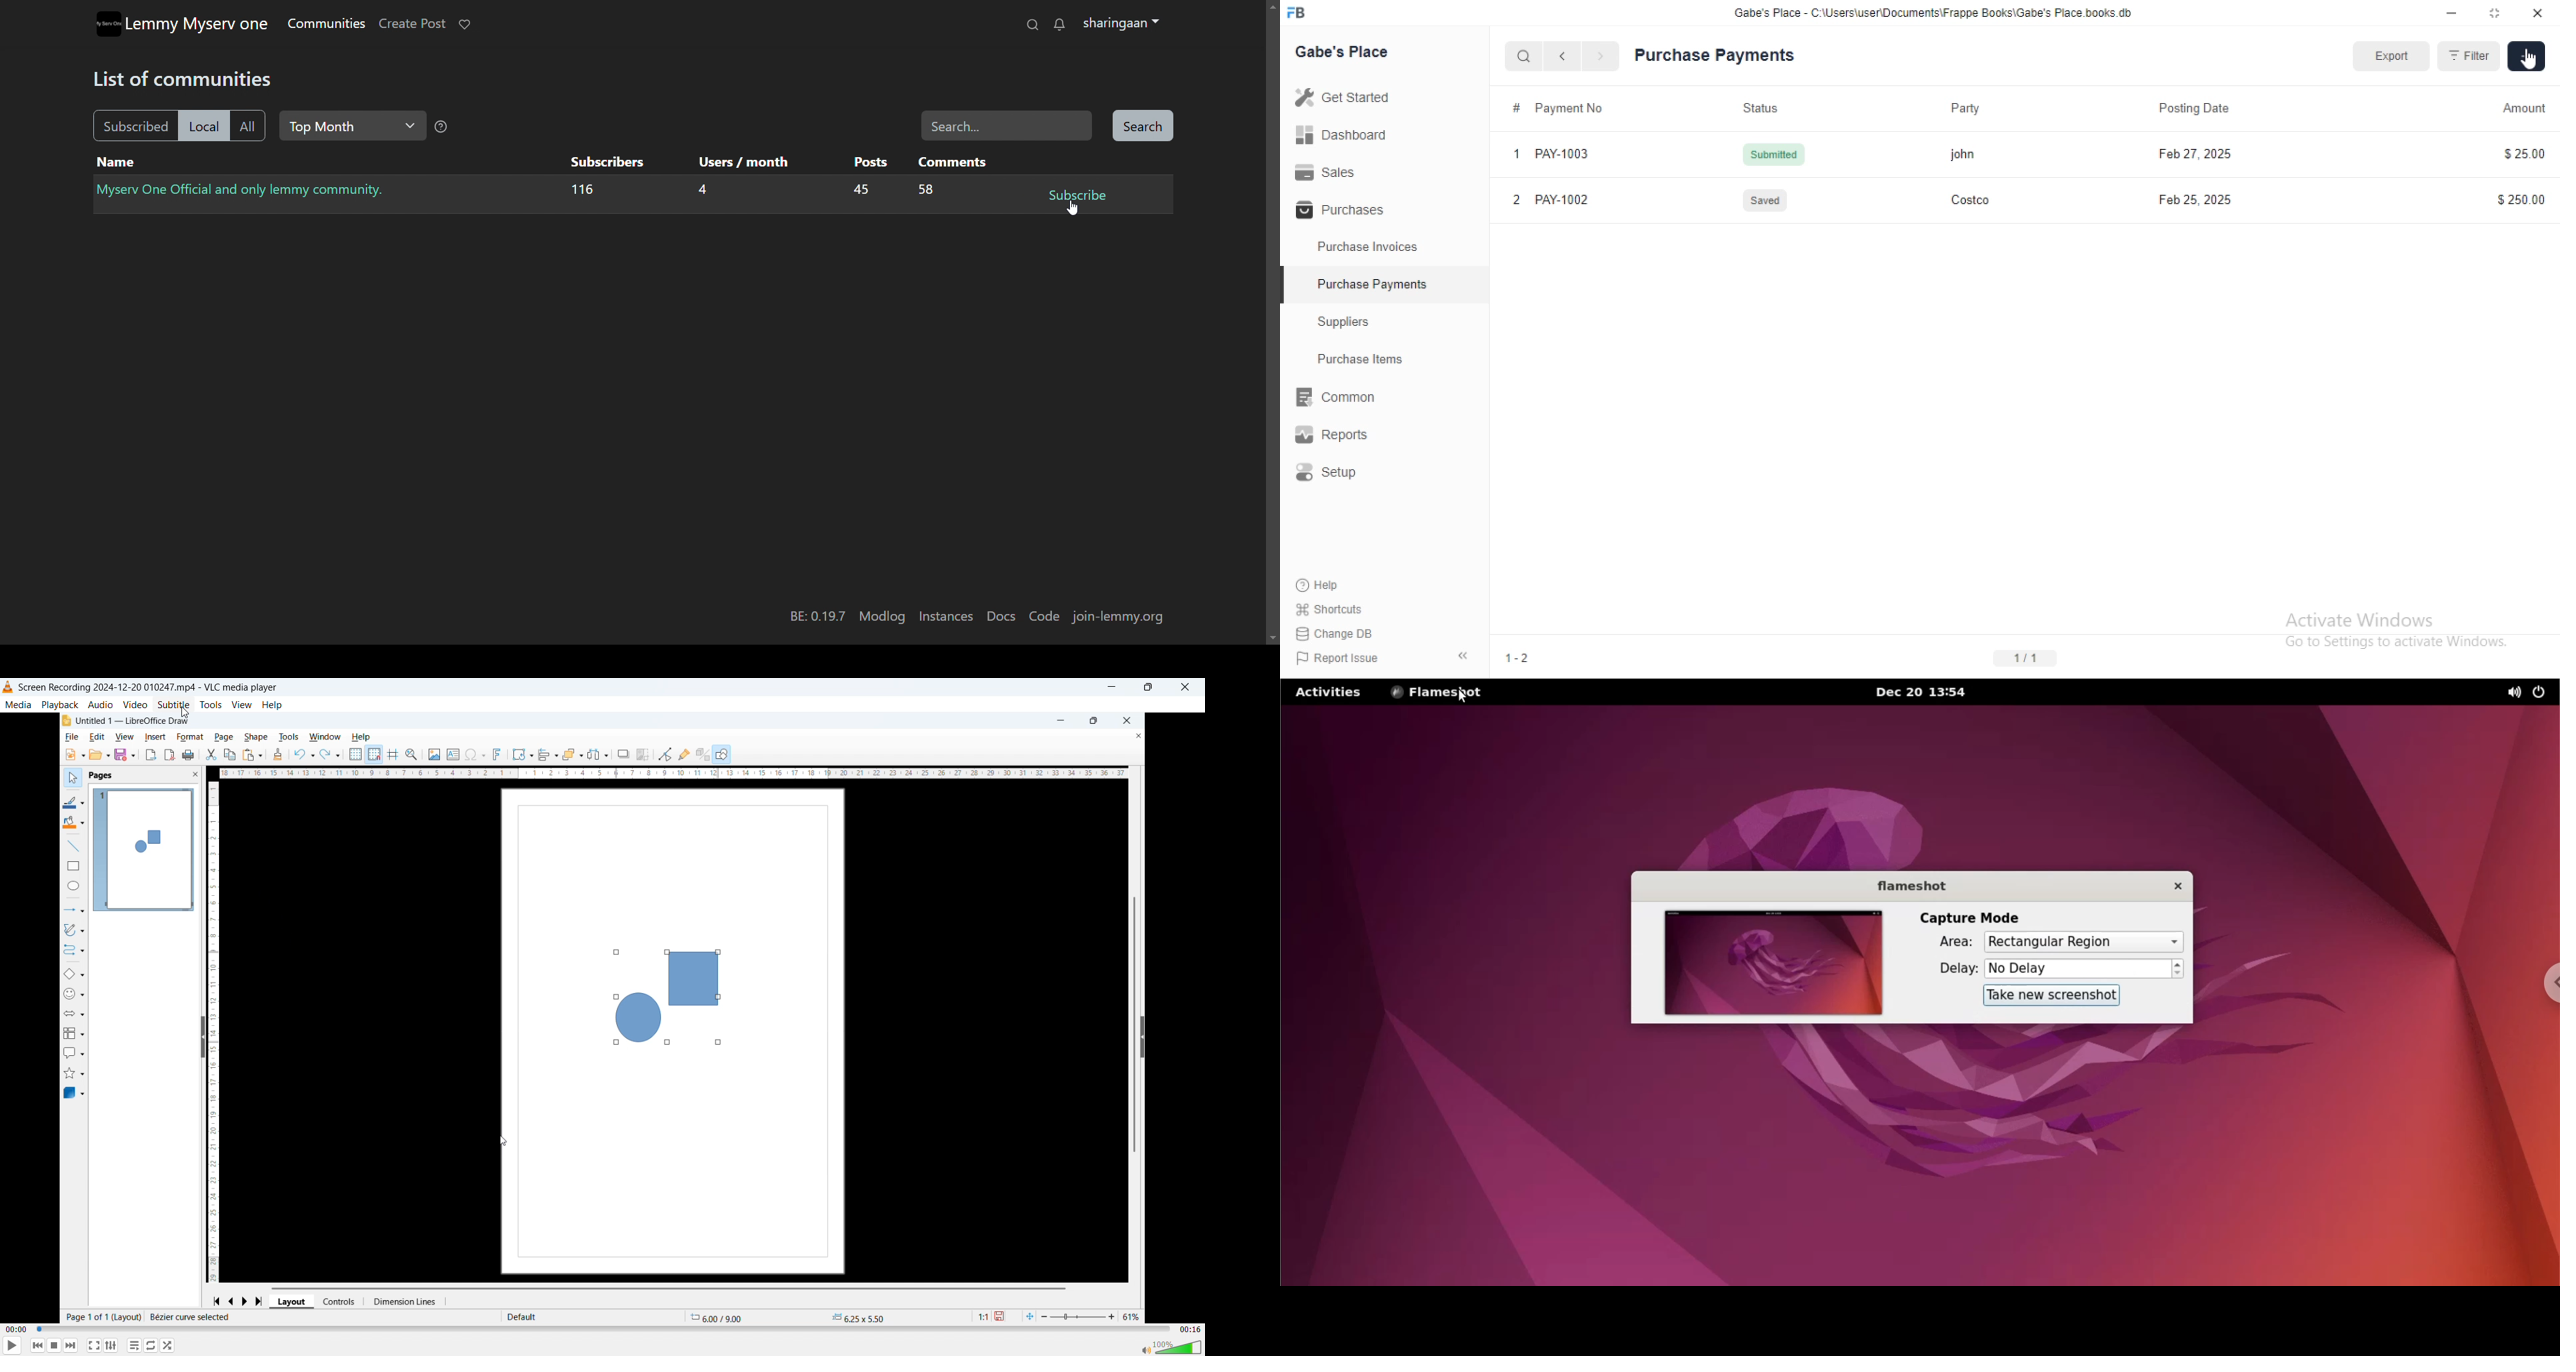  What do you see at coordinates (1721, 54) in the screenshot?
I see `Purchase Payments` at bounding box center [1721, 54].